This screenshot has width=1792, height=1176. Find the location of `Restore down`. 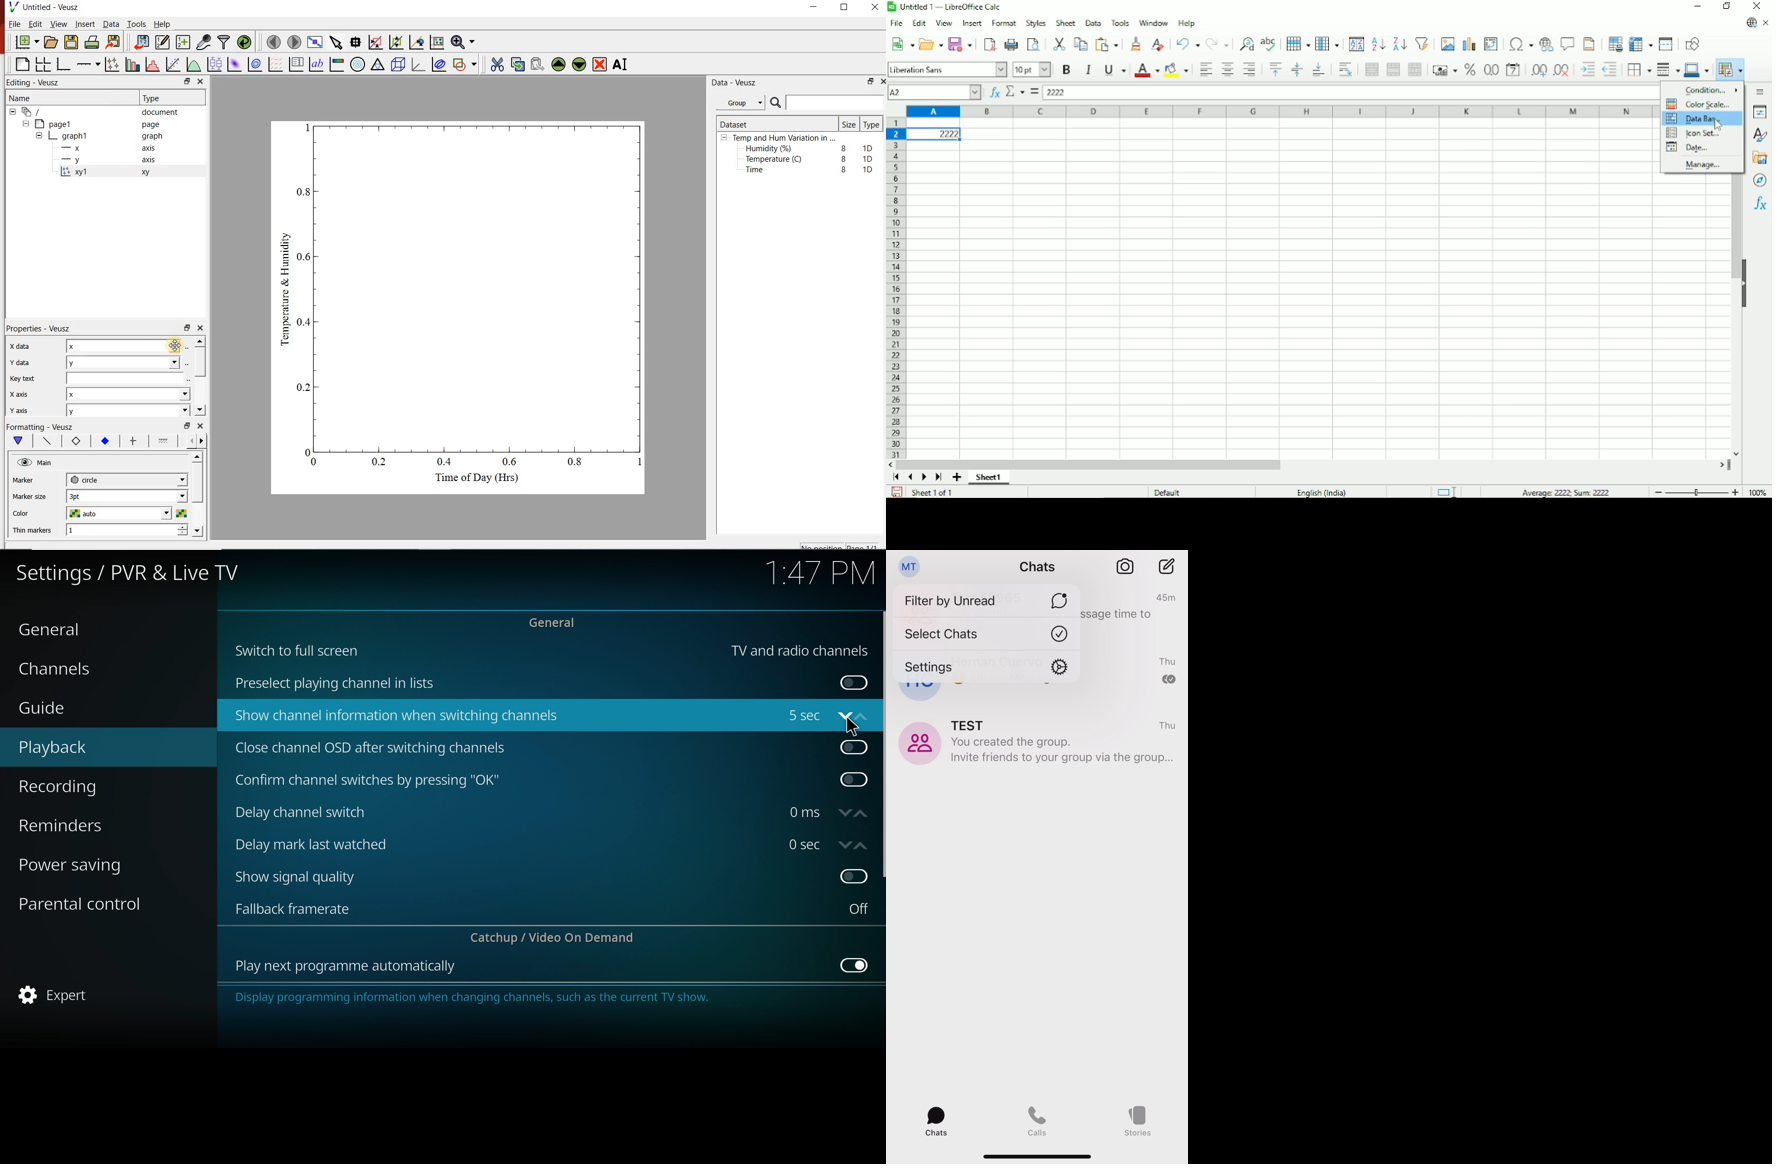

Restore down is located at coordinates (1728, 6).